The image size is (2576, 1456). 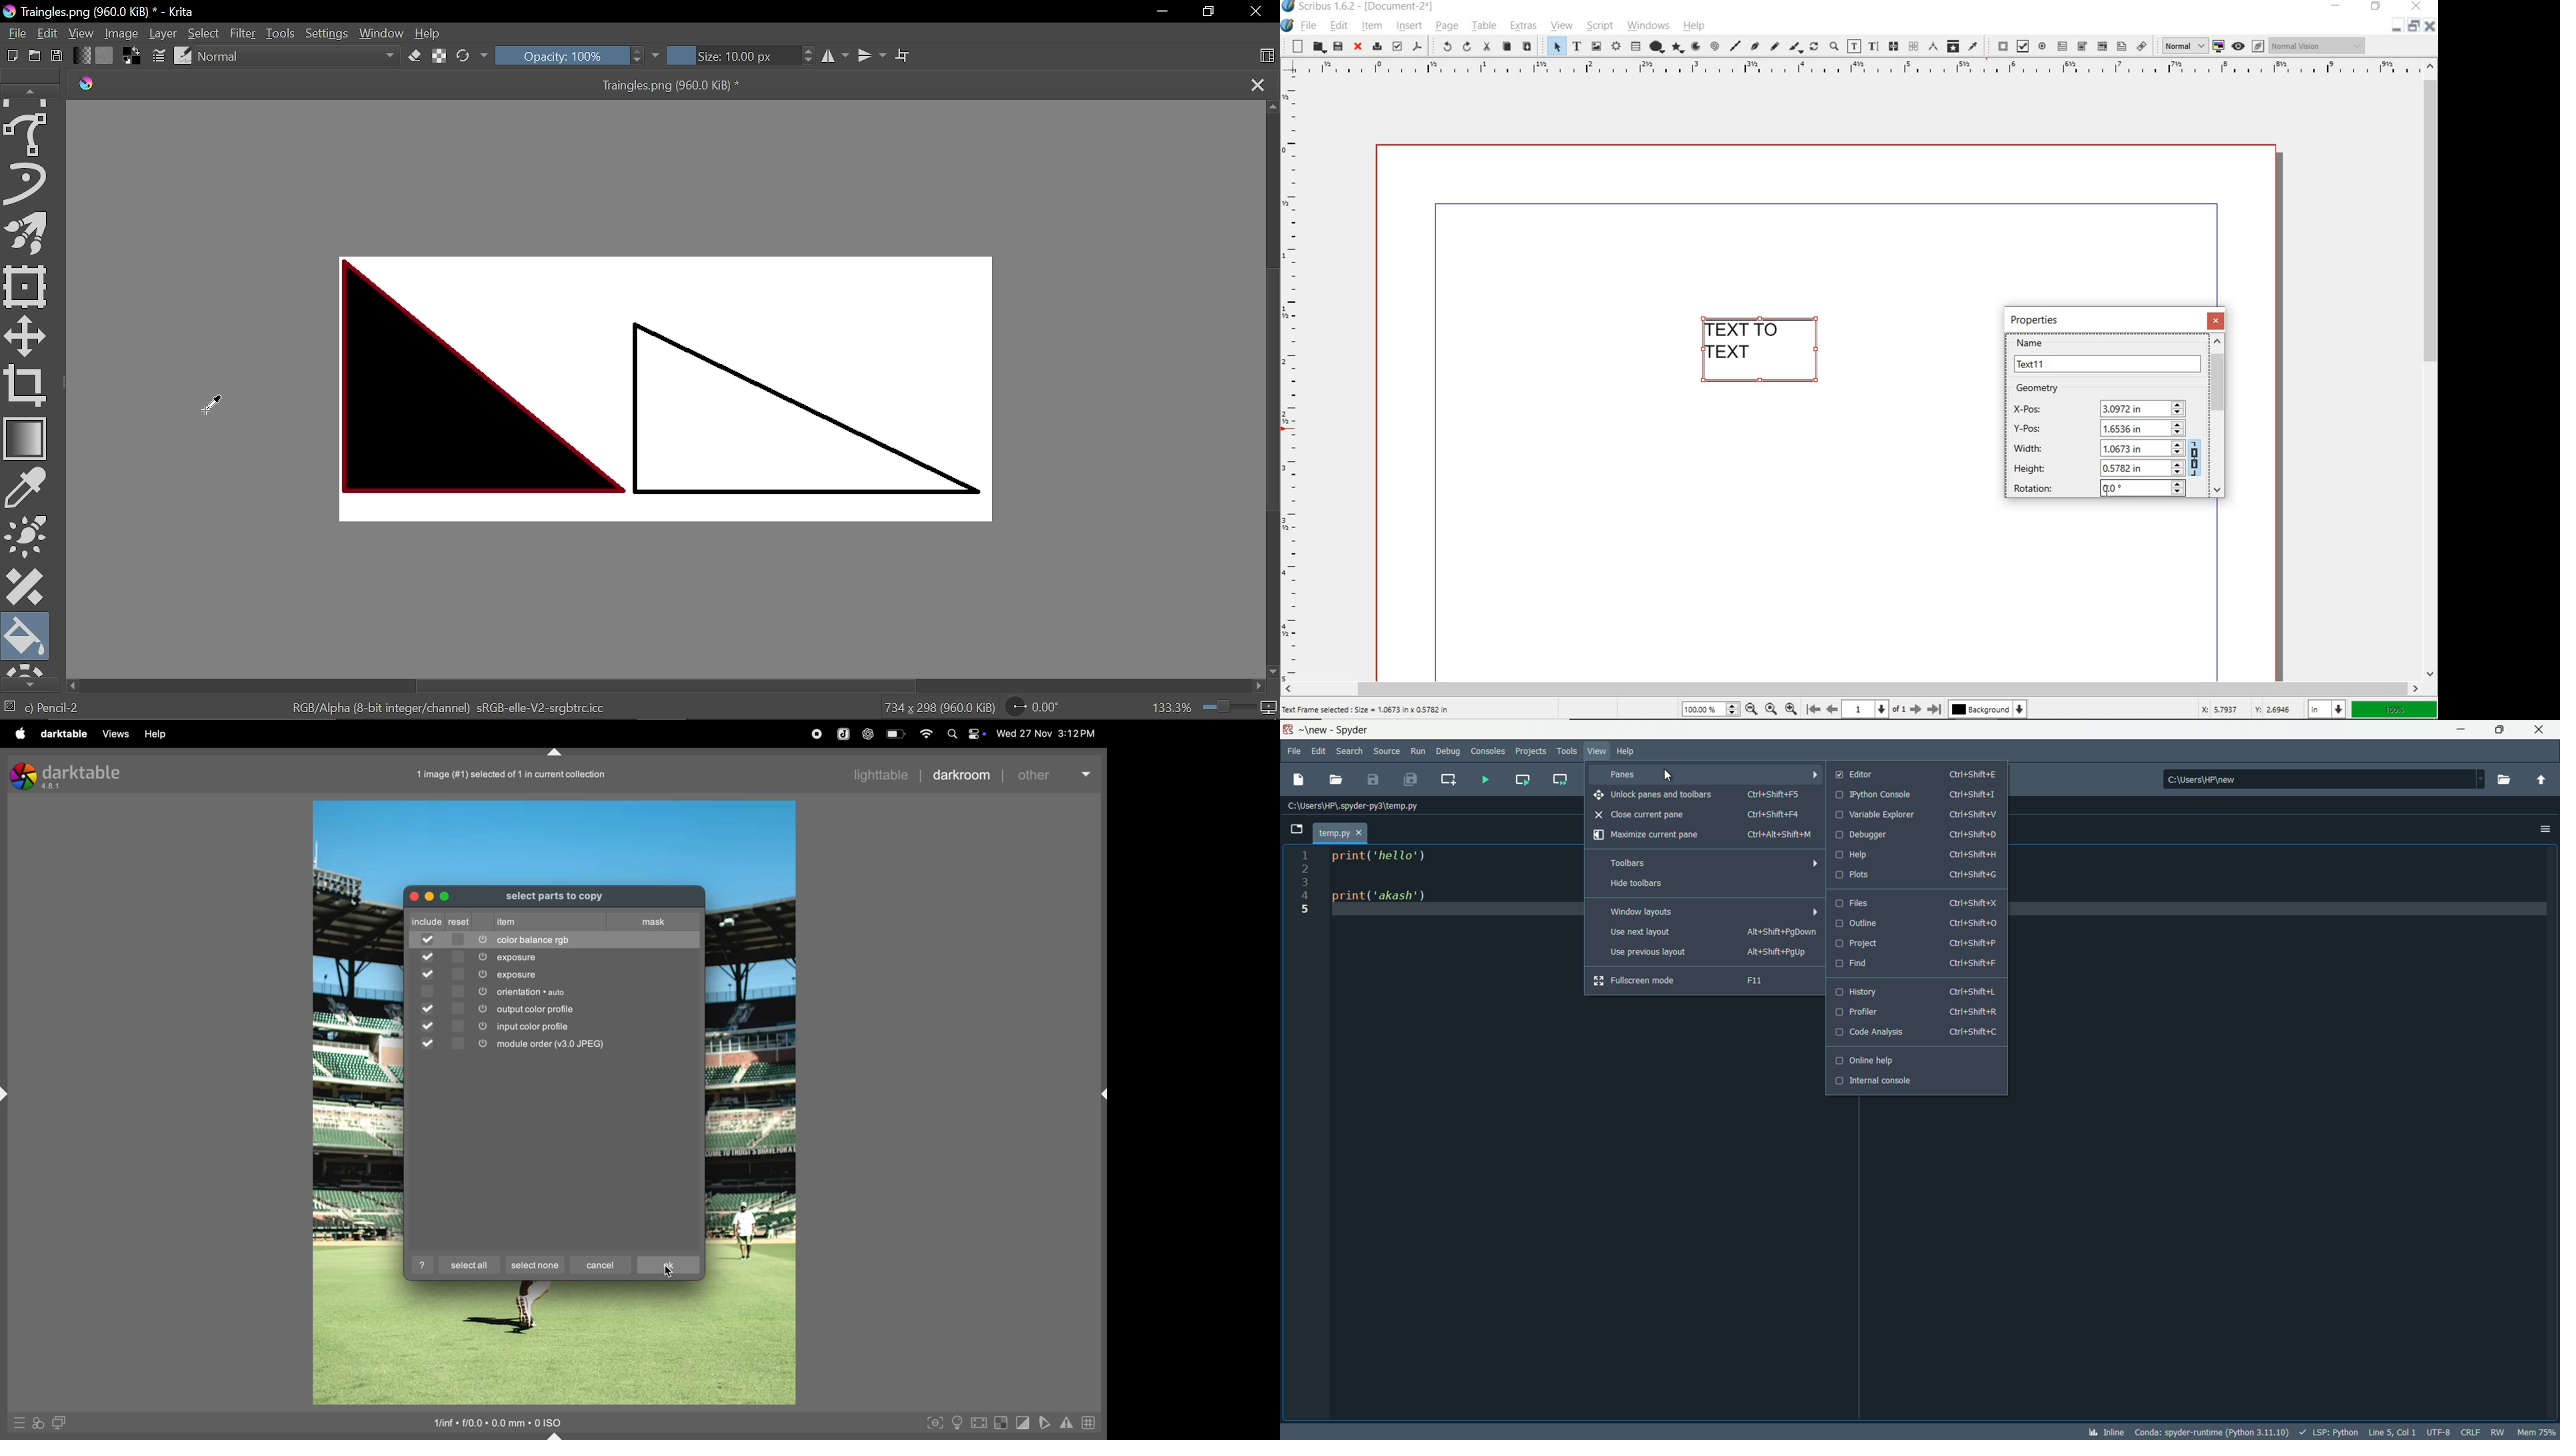 I want to click on inline, so click(x=2104, y=1433).